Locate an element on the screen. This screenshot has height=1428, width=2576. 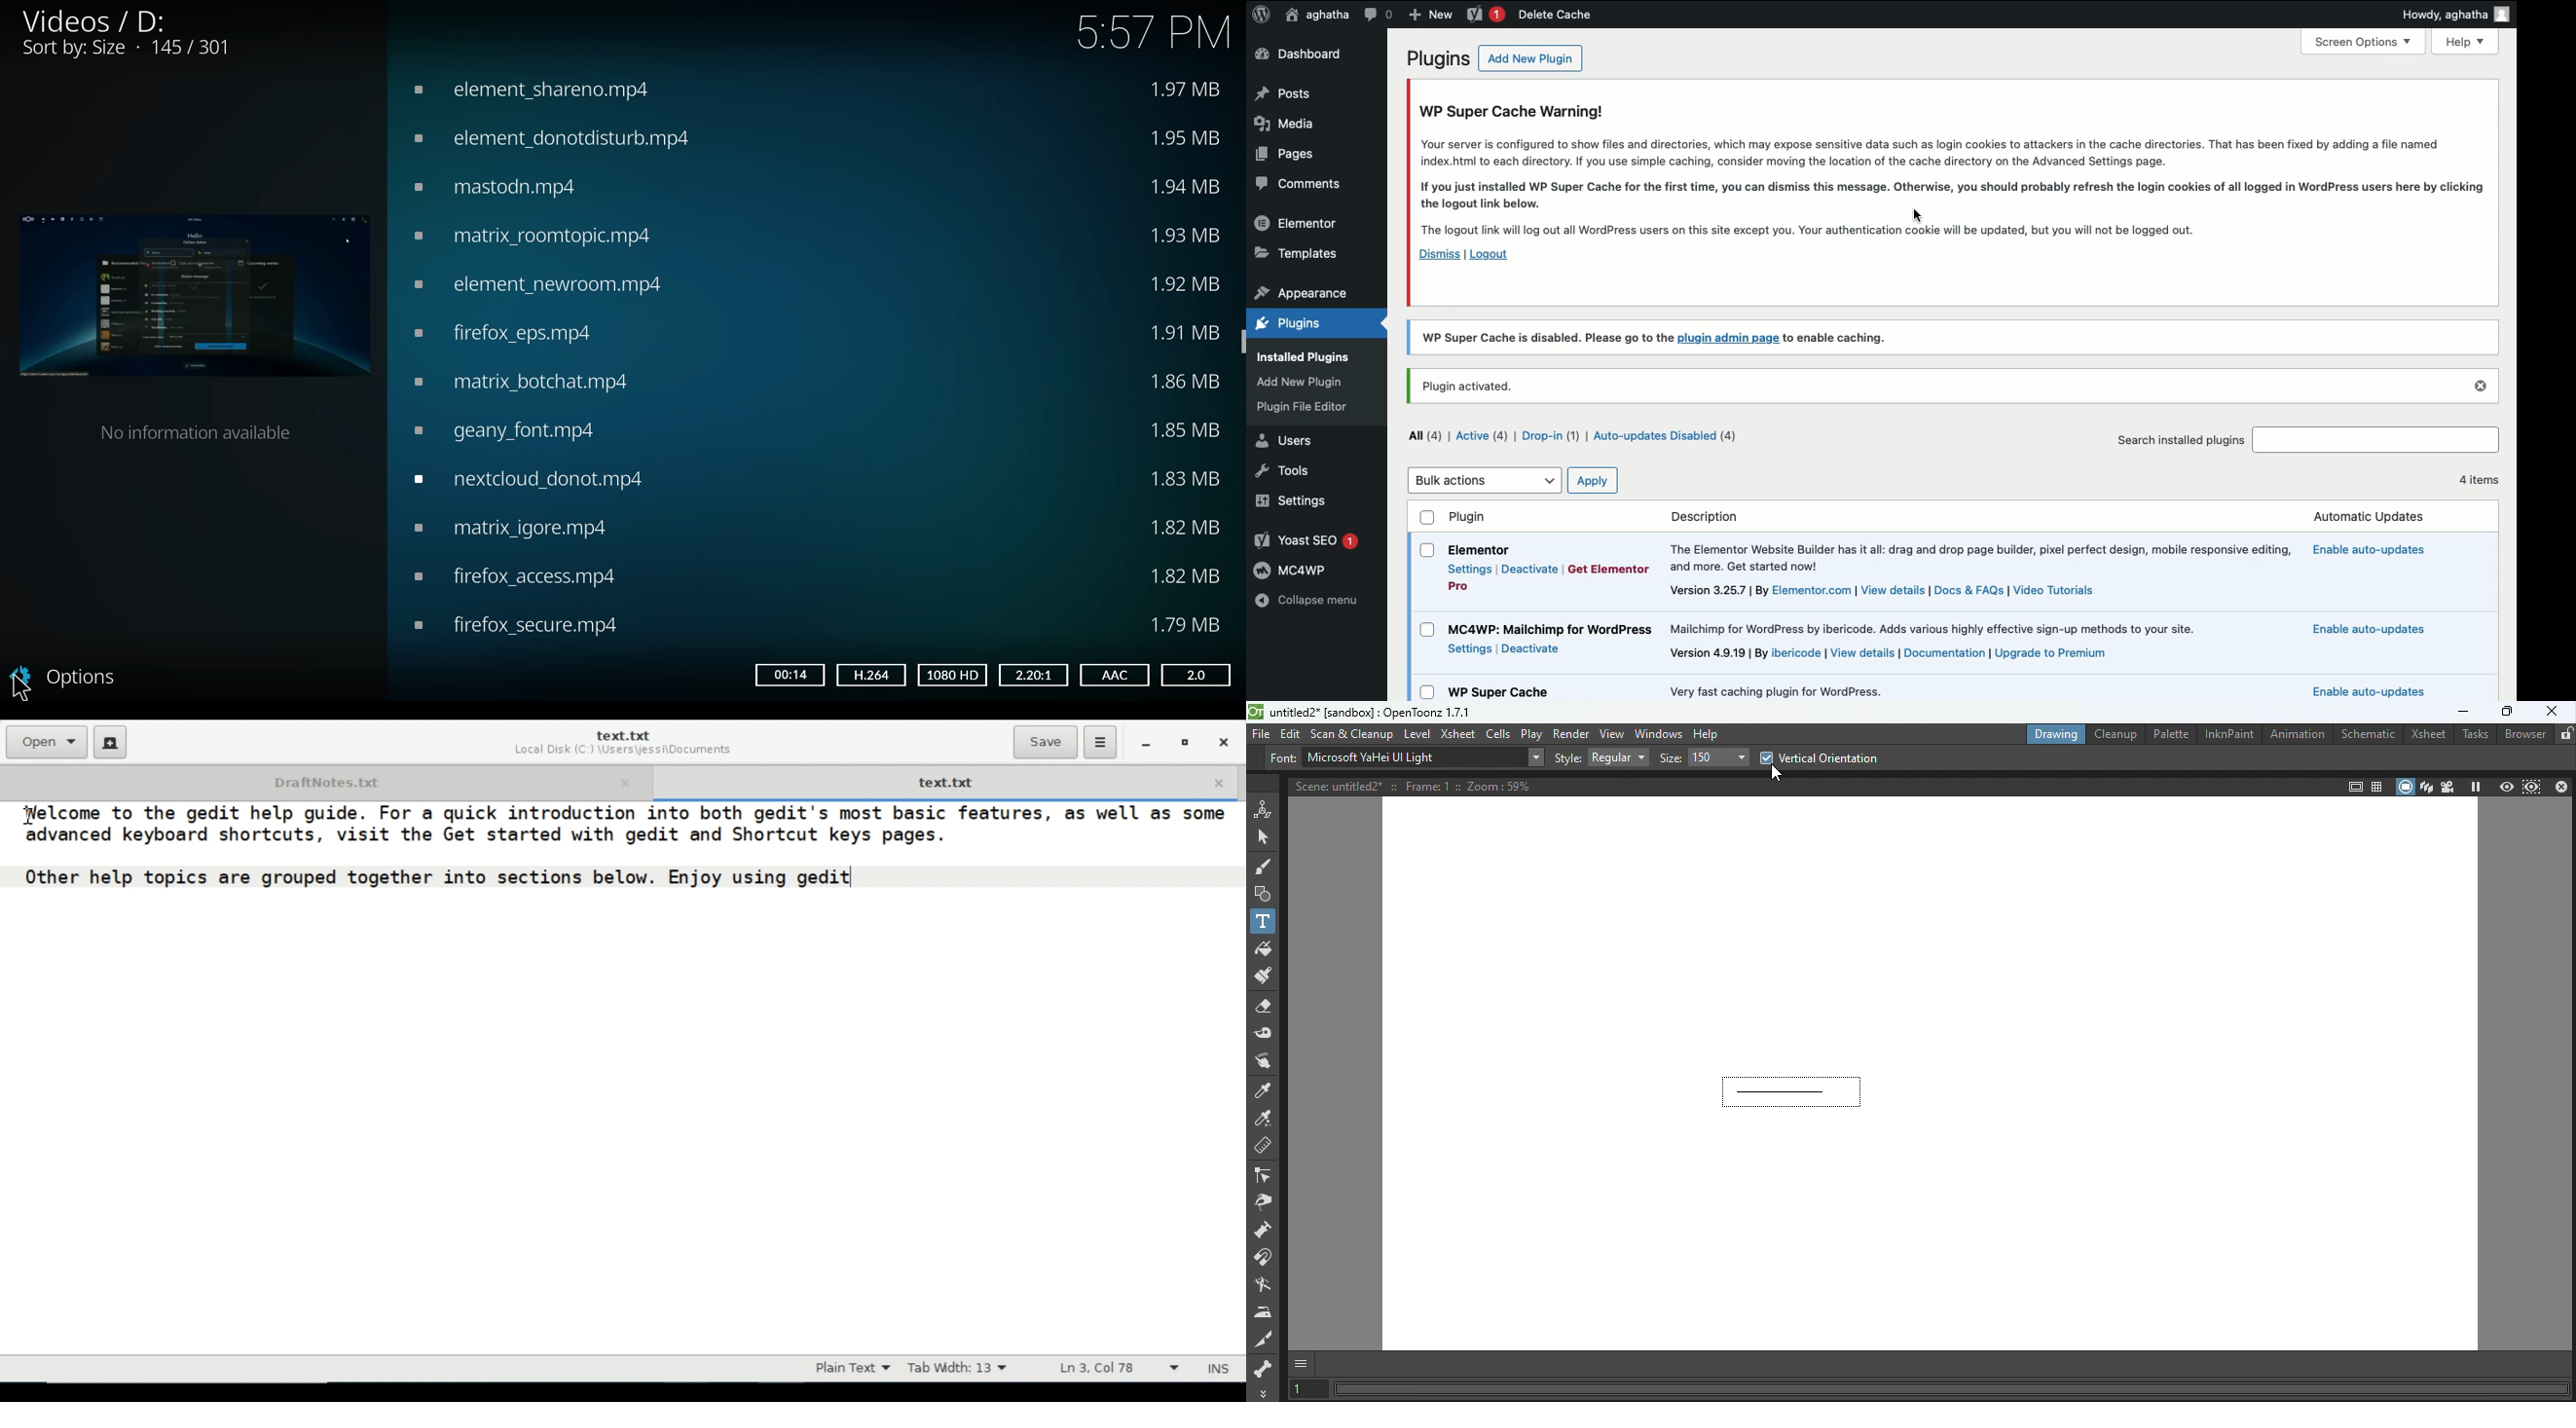
View is located at coordinates (1613, 735).